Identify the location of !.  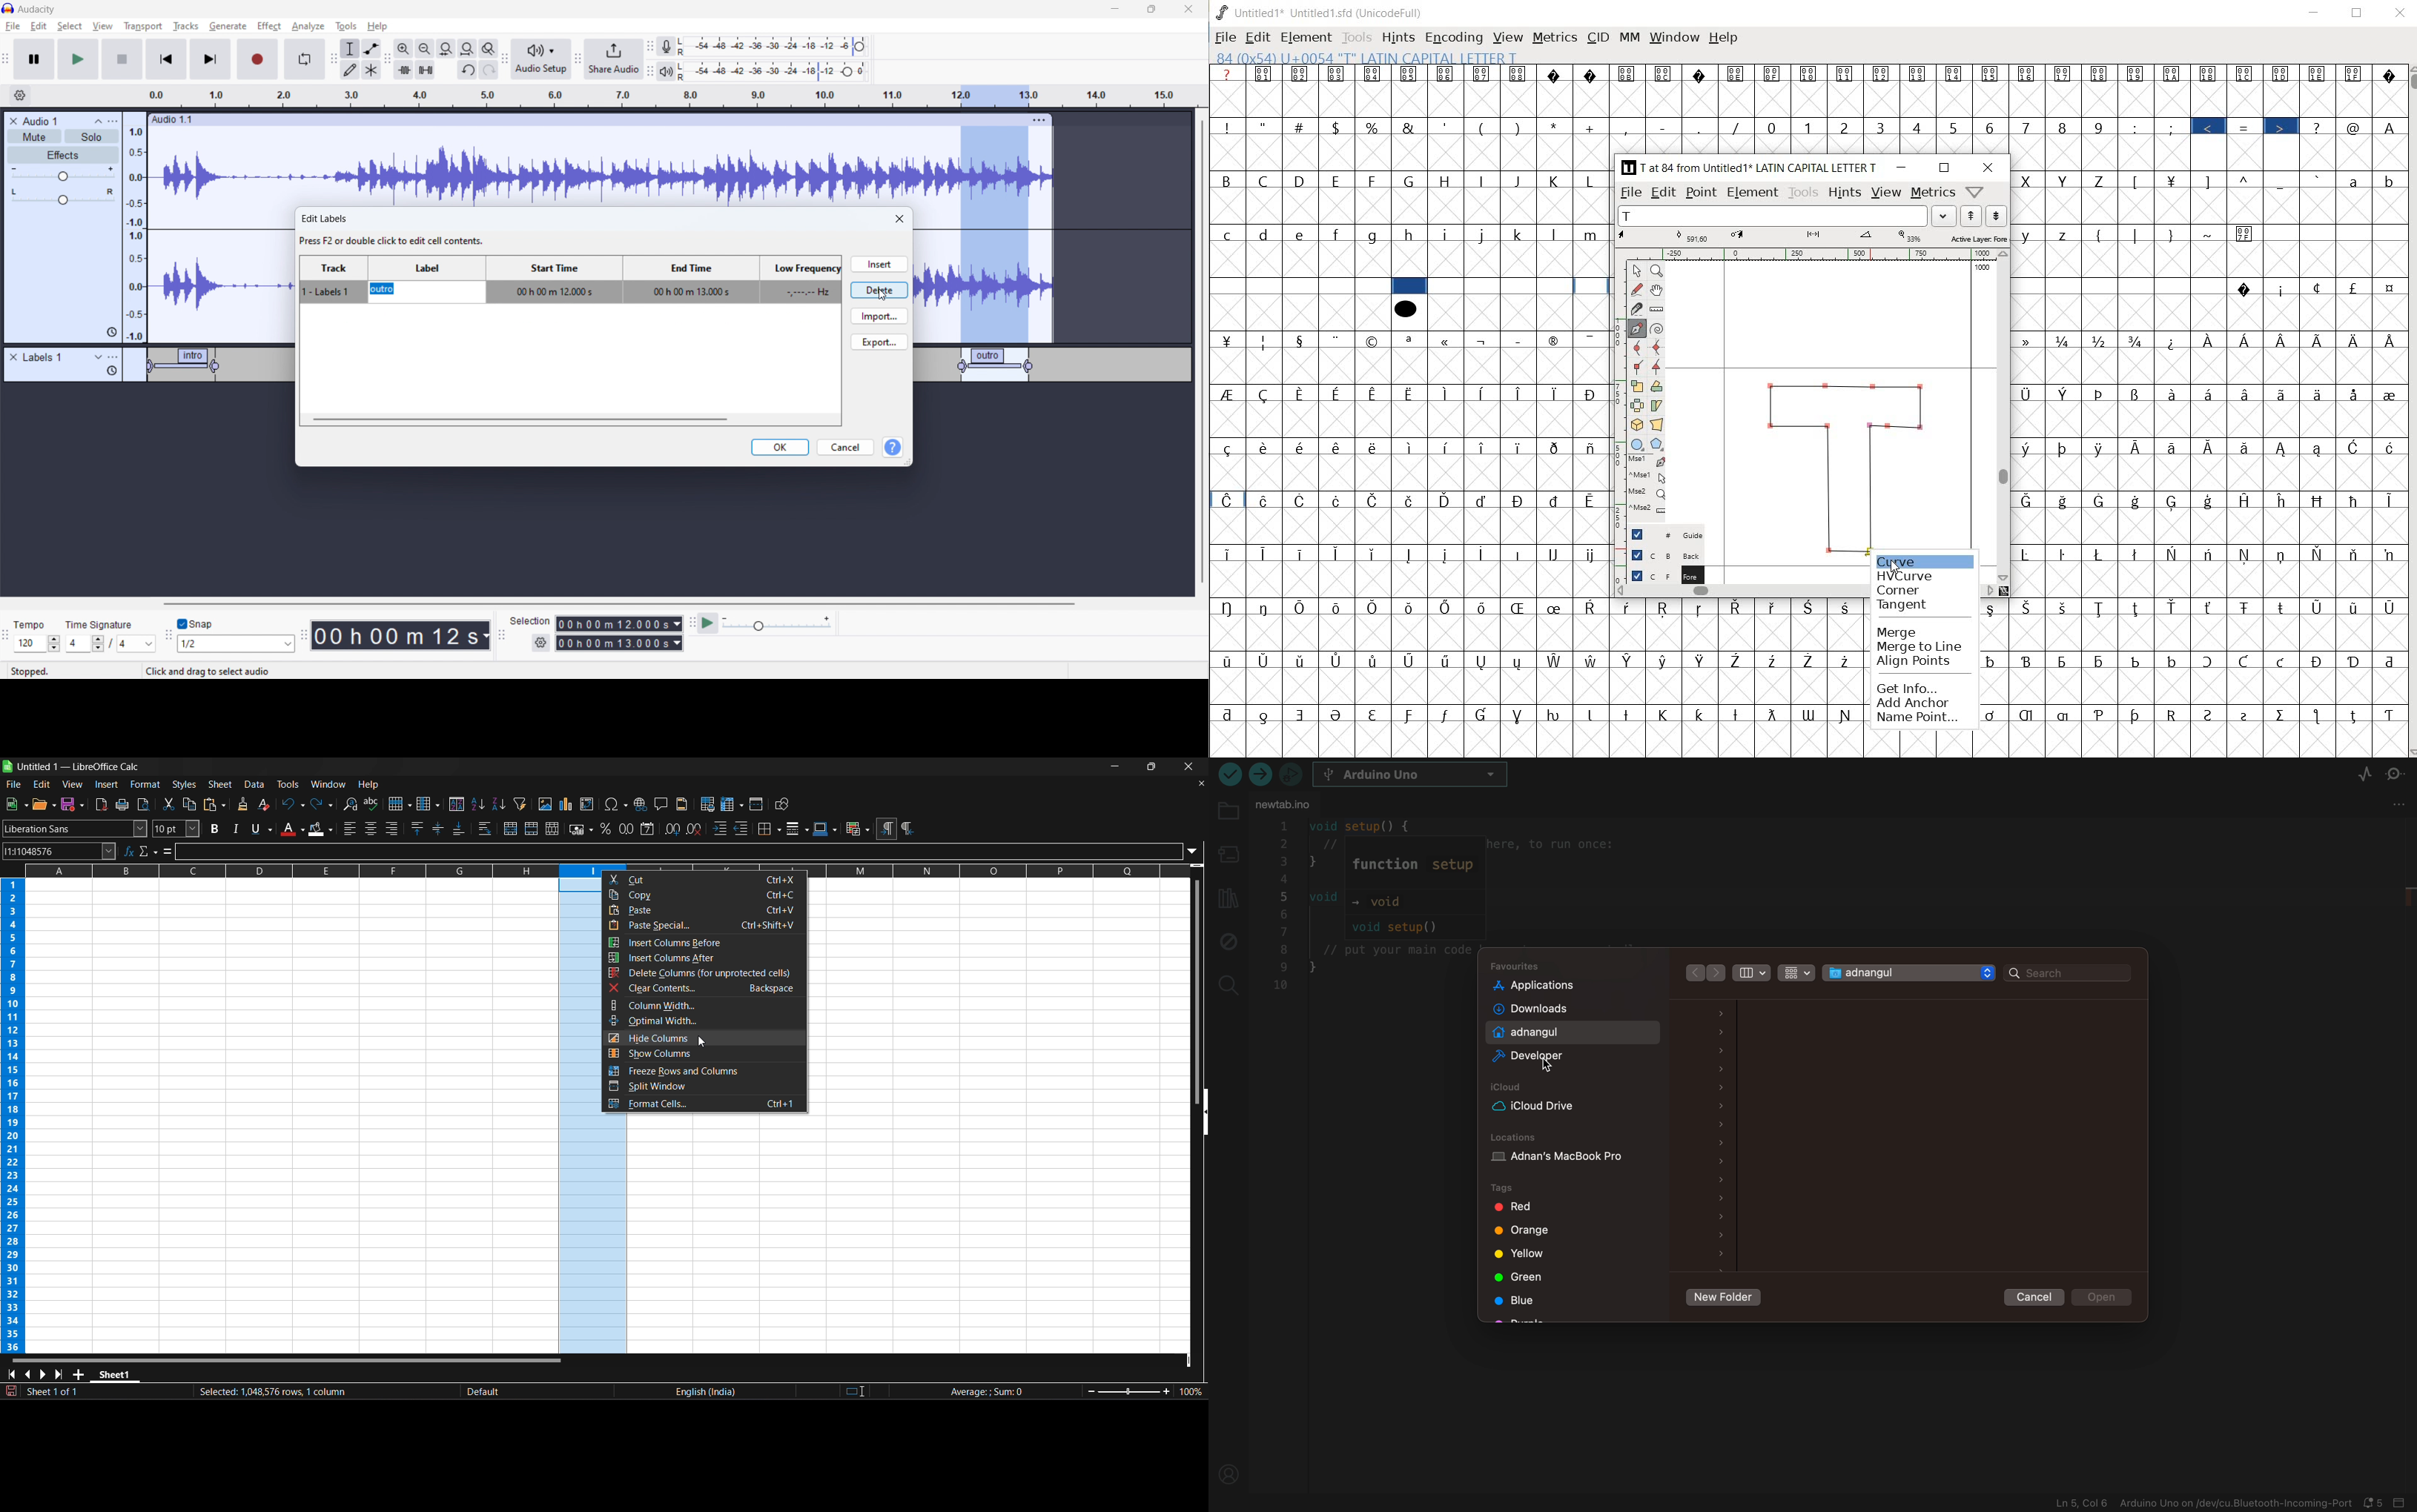
(1226, 126).